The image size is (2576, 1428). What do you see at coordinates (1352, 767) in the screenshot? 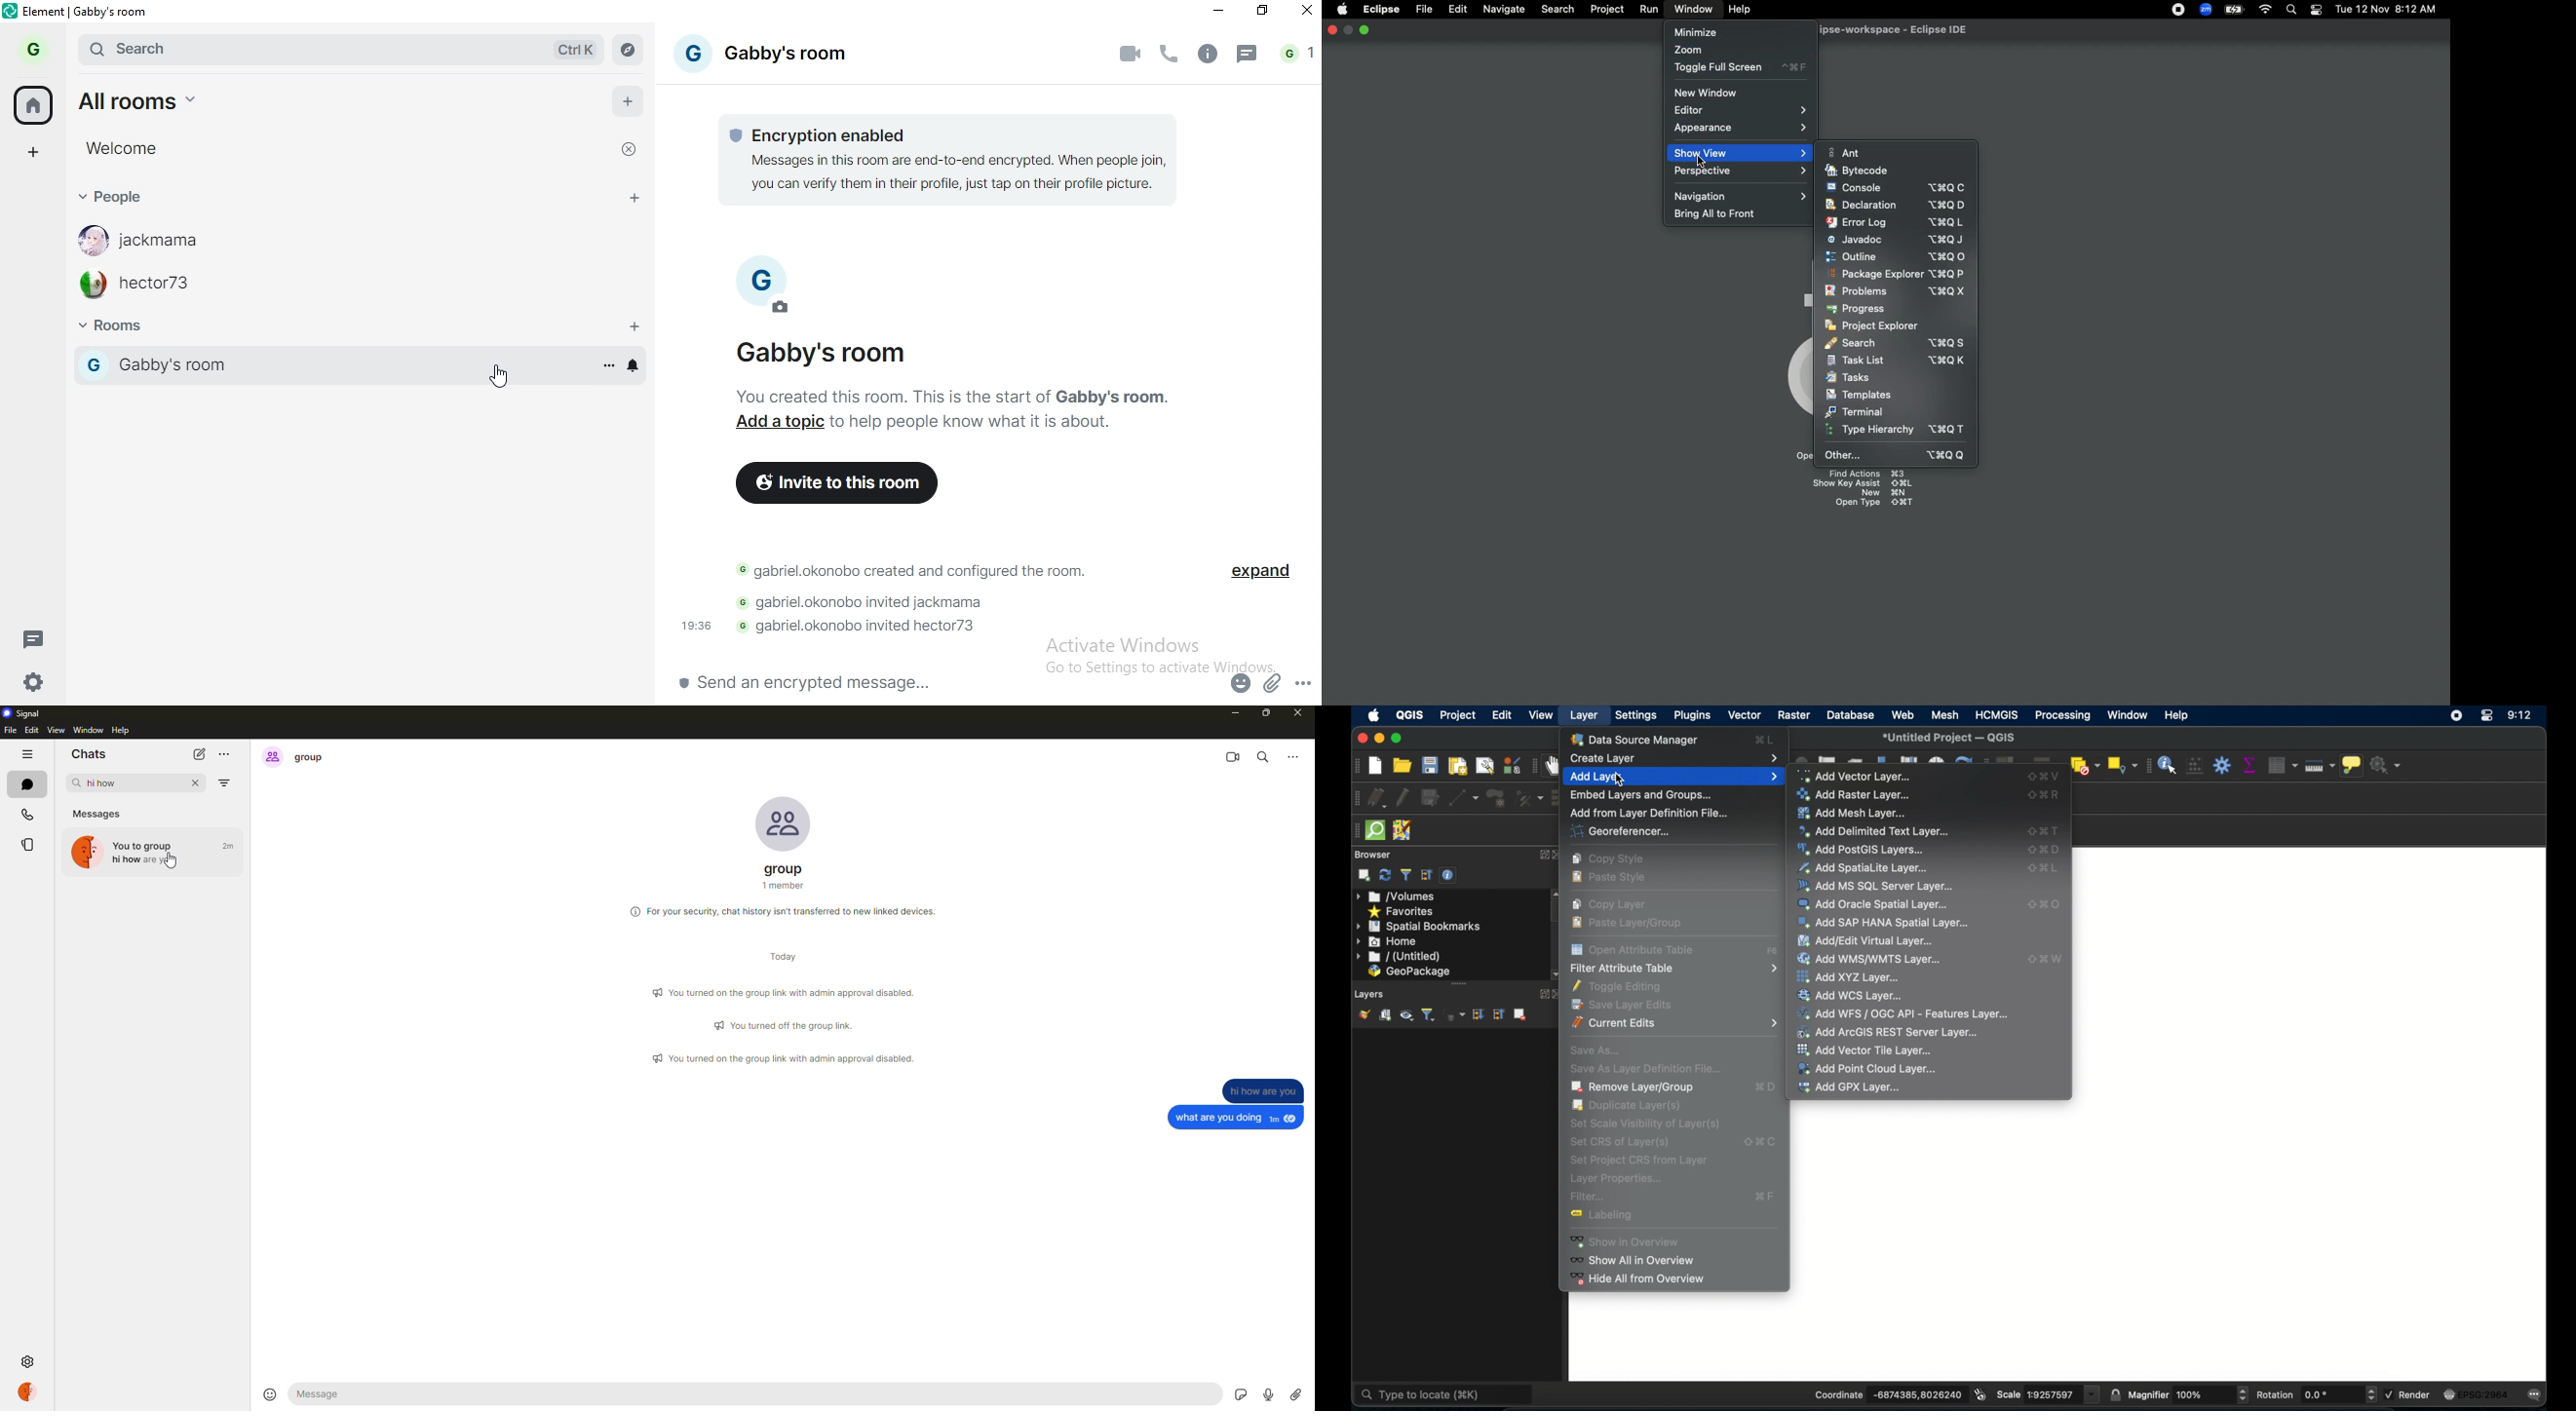
I see `project toolbar` at bounding box center [1352, 767].